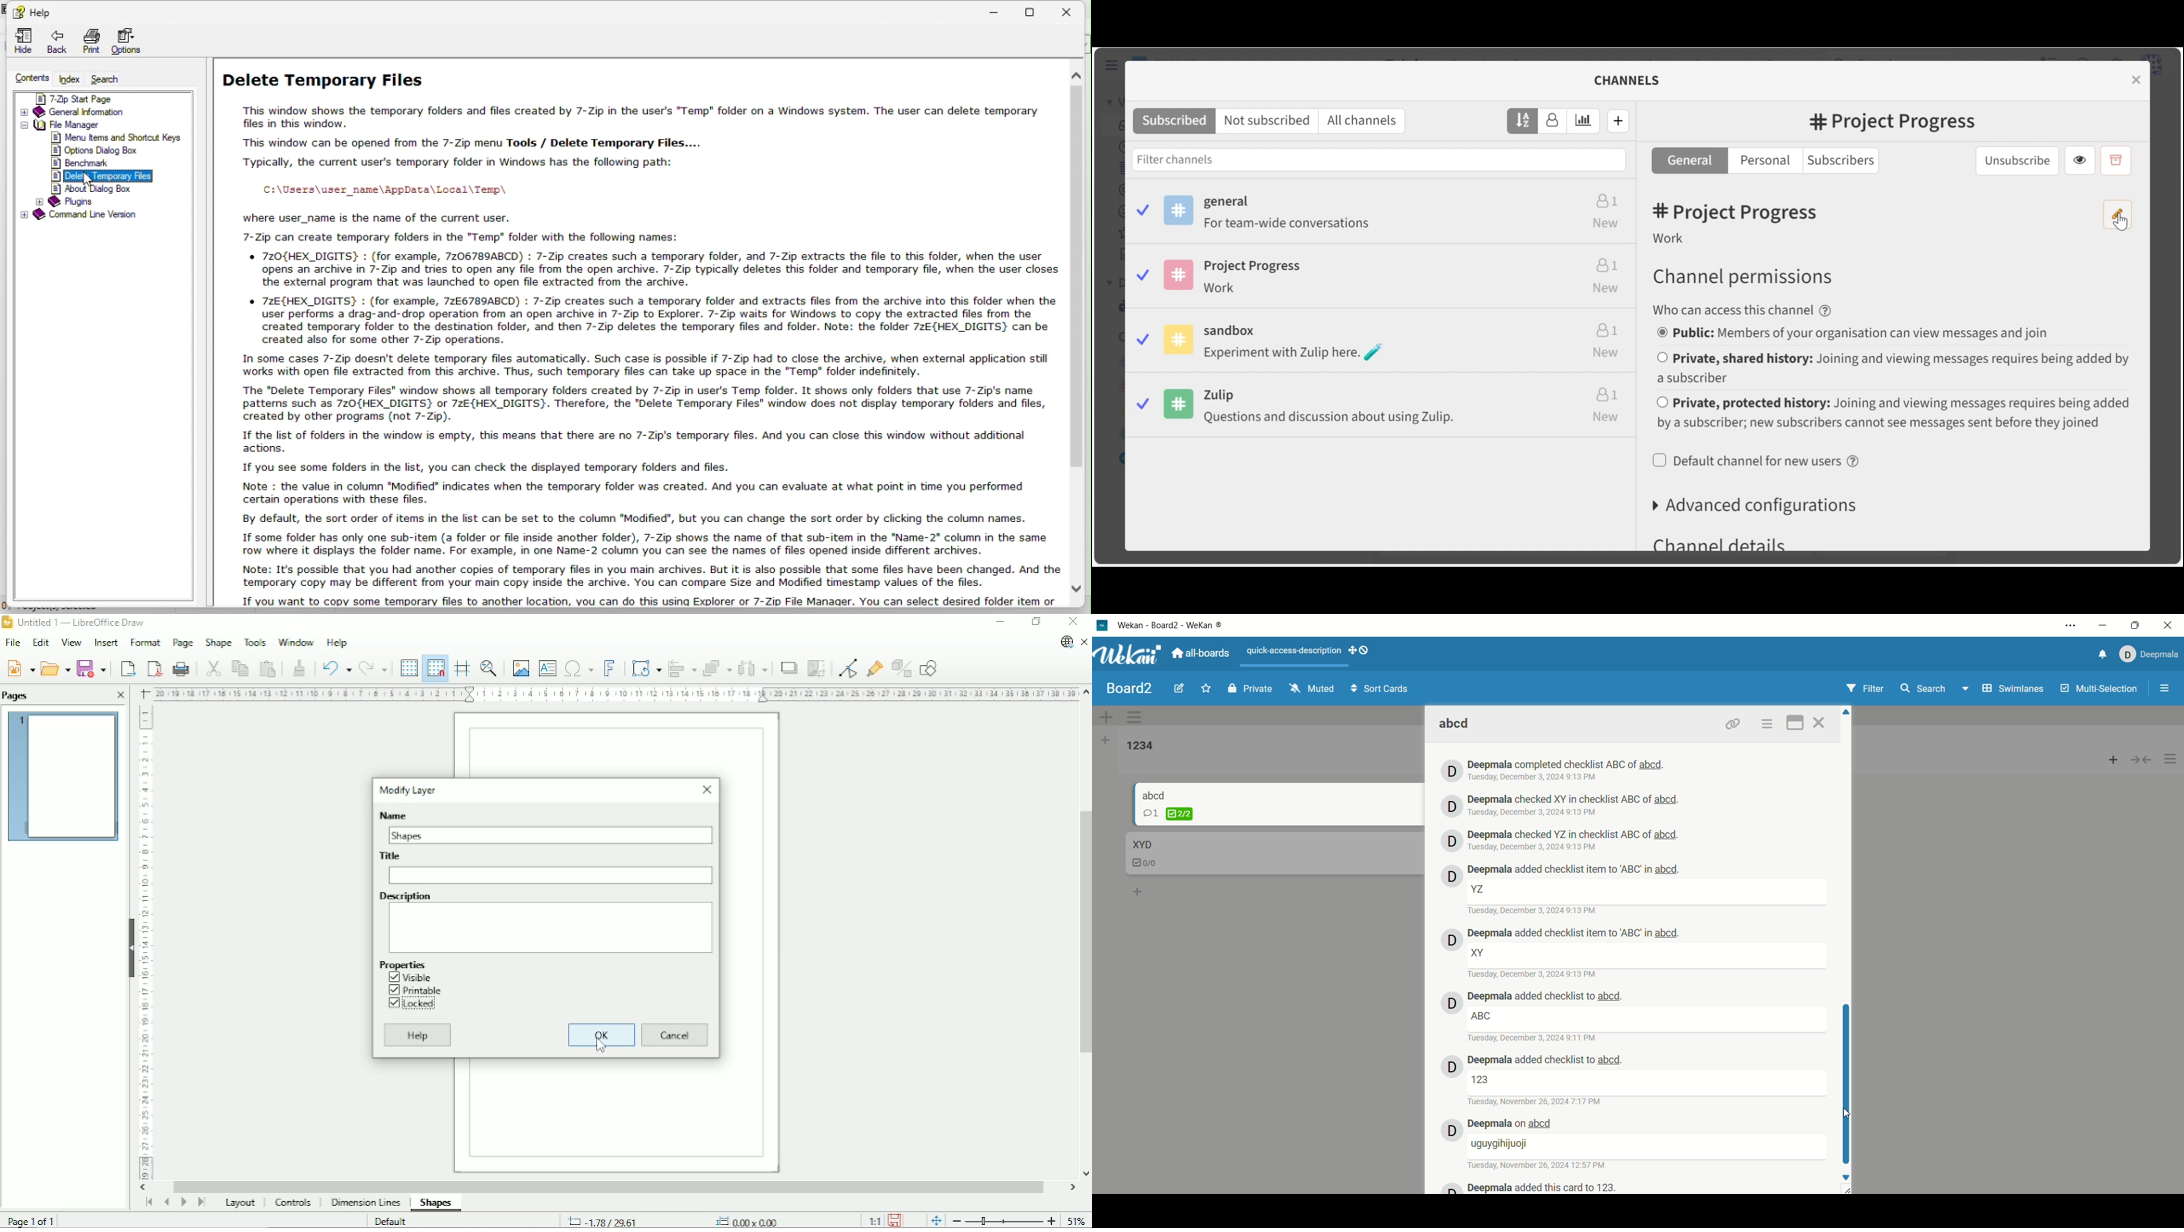 Image resolution: width=2184 pixels, height=1232 pixels. Describe the element at coordinates (1479, 952) in the screenshot. I see `text` at that location.